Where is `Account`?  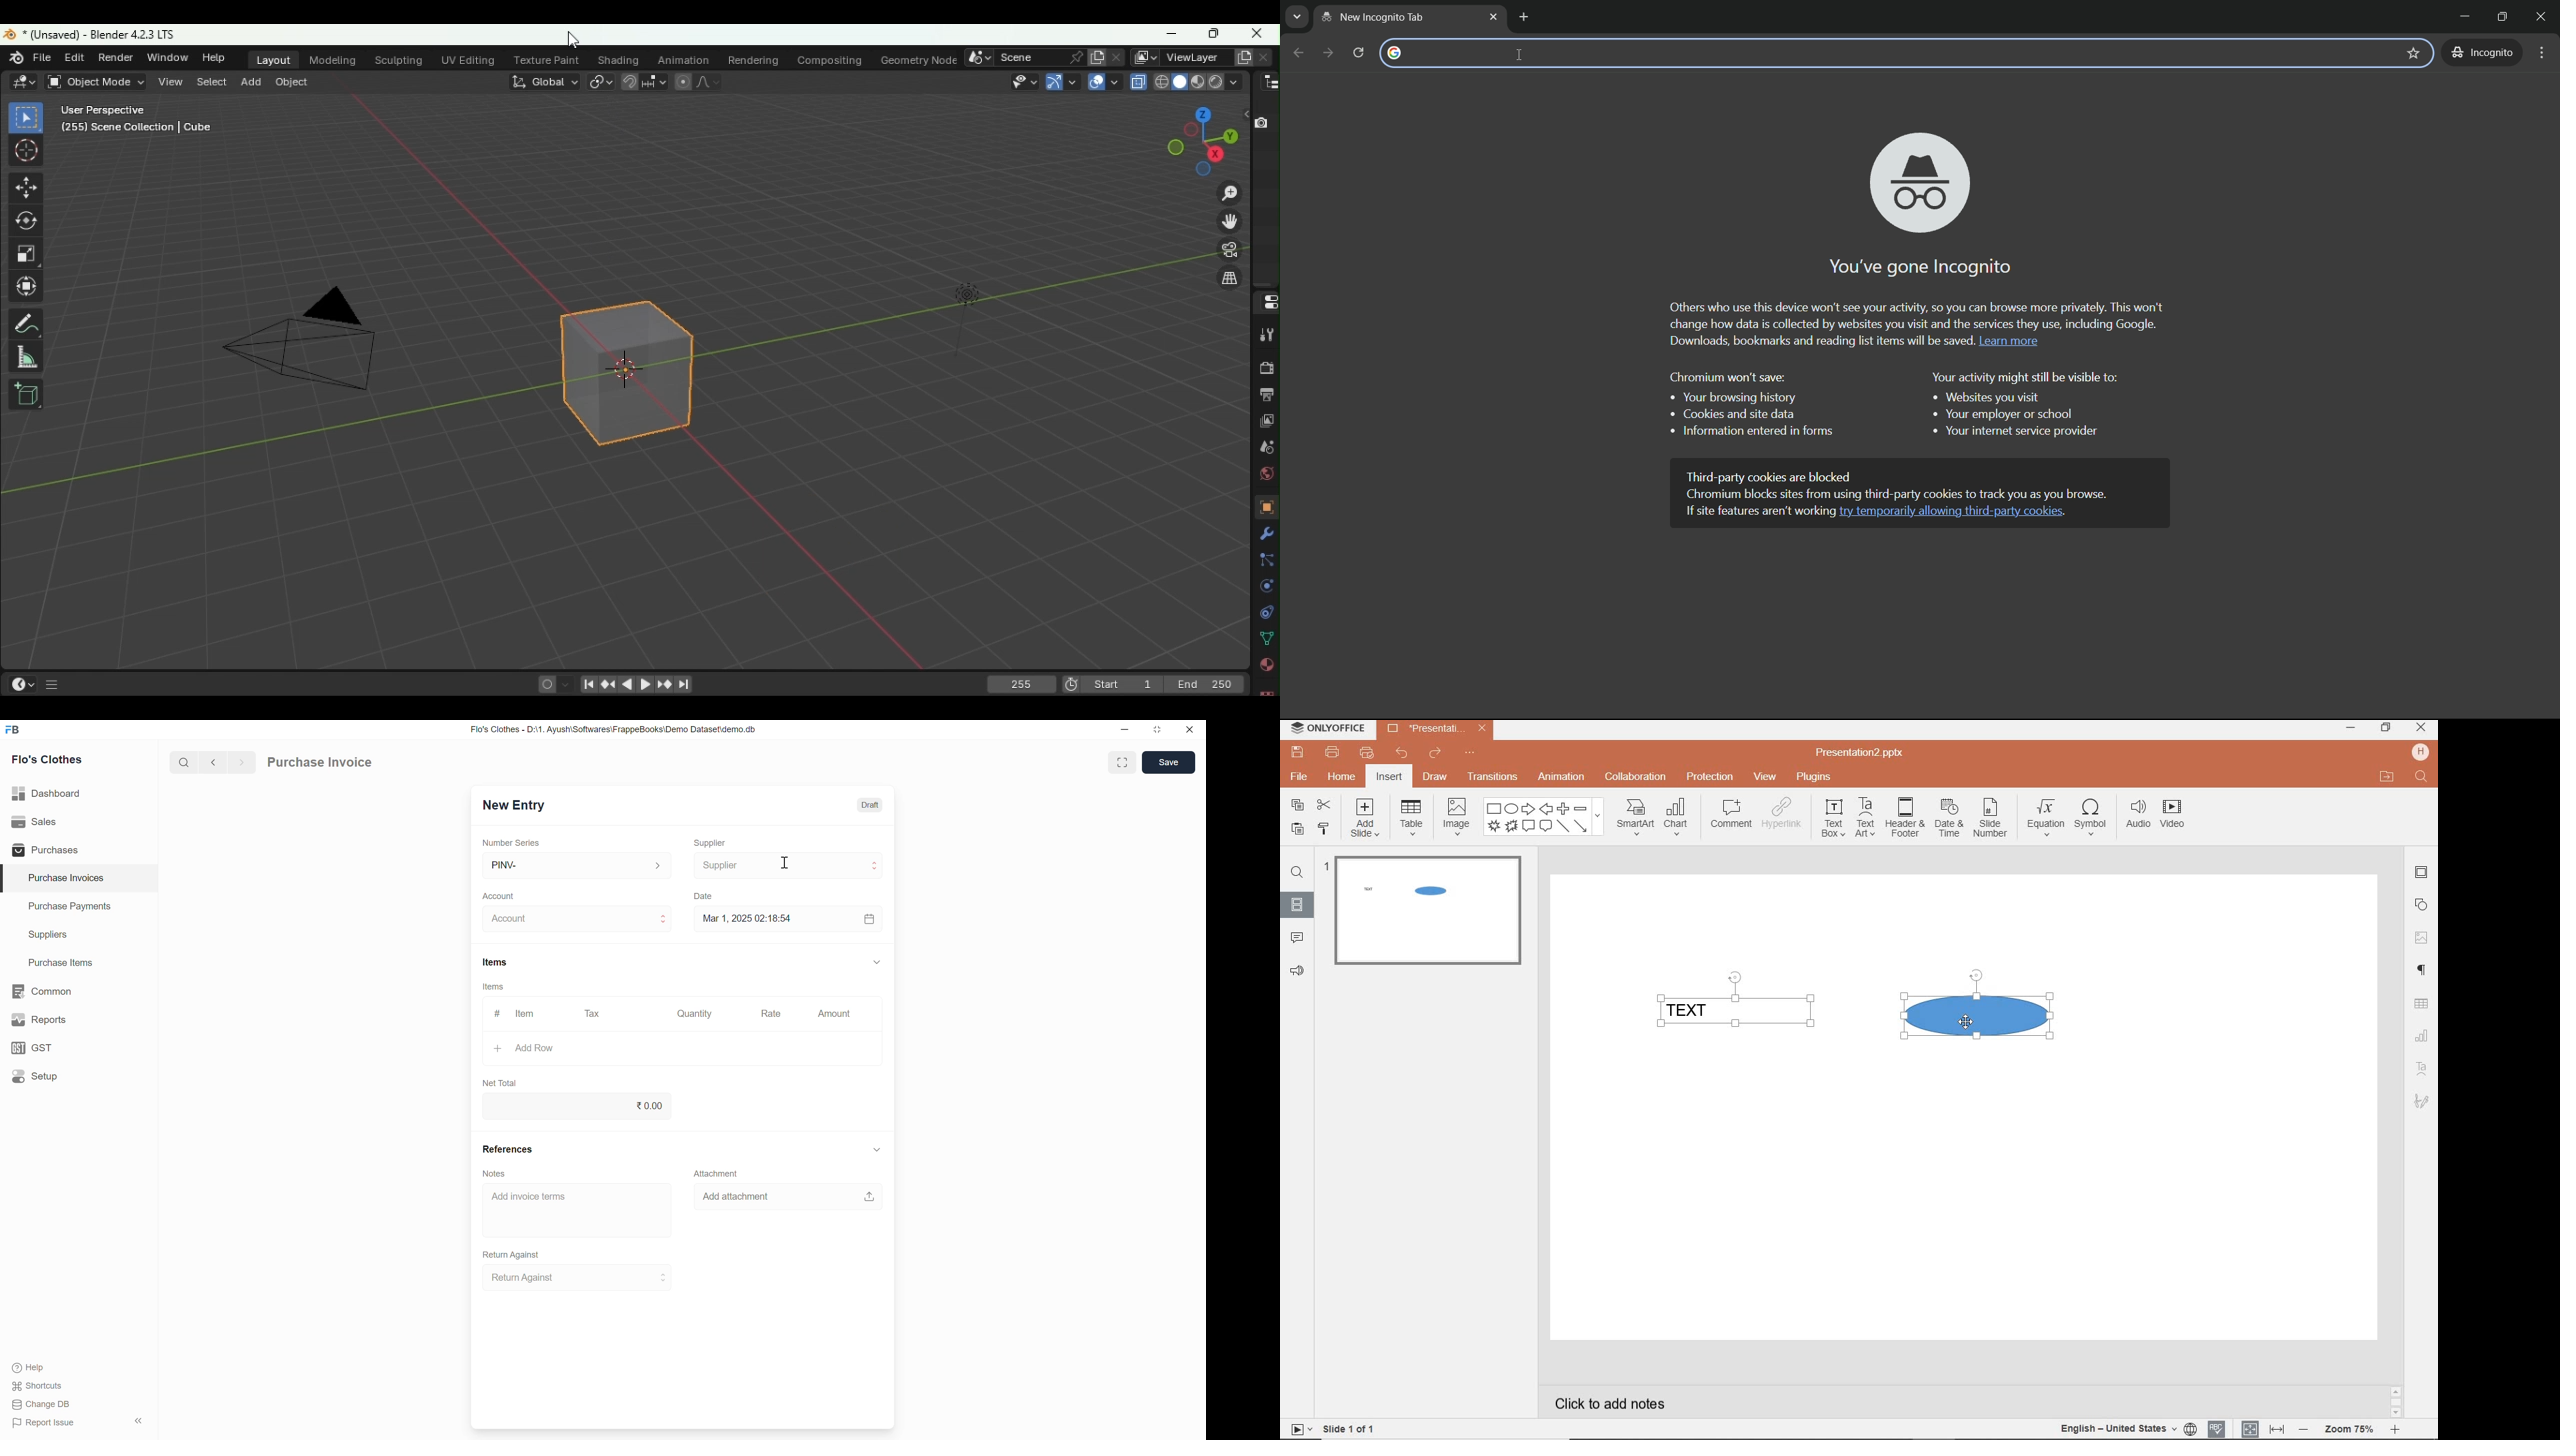
Account is located at coordinates (498, 897).